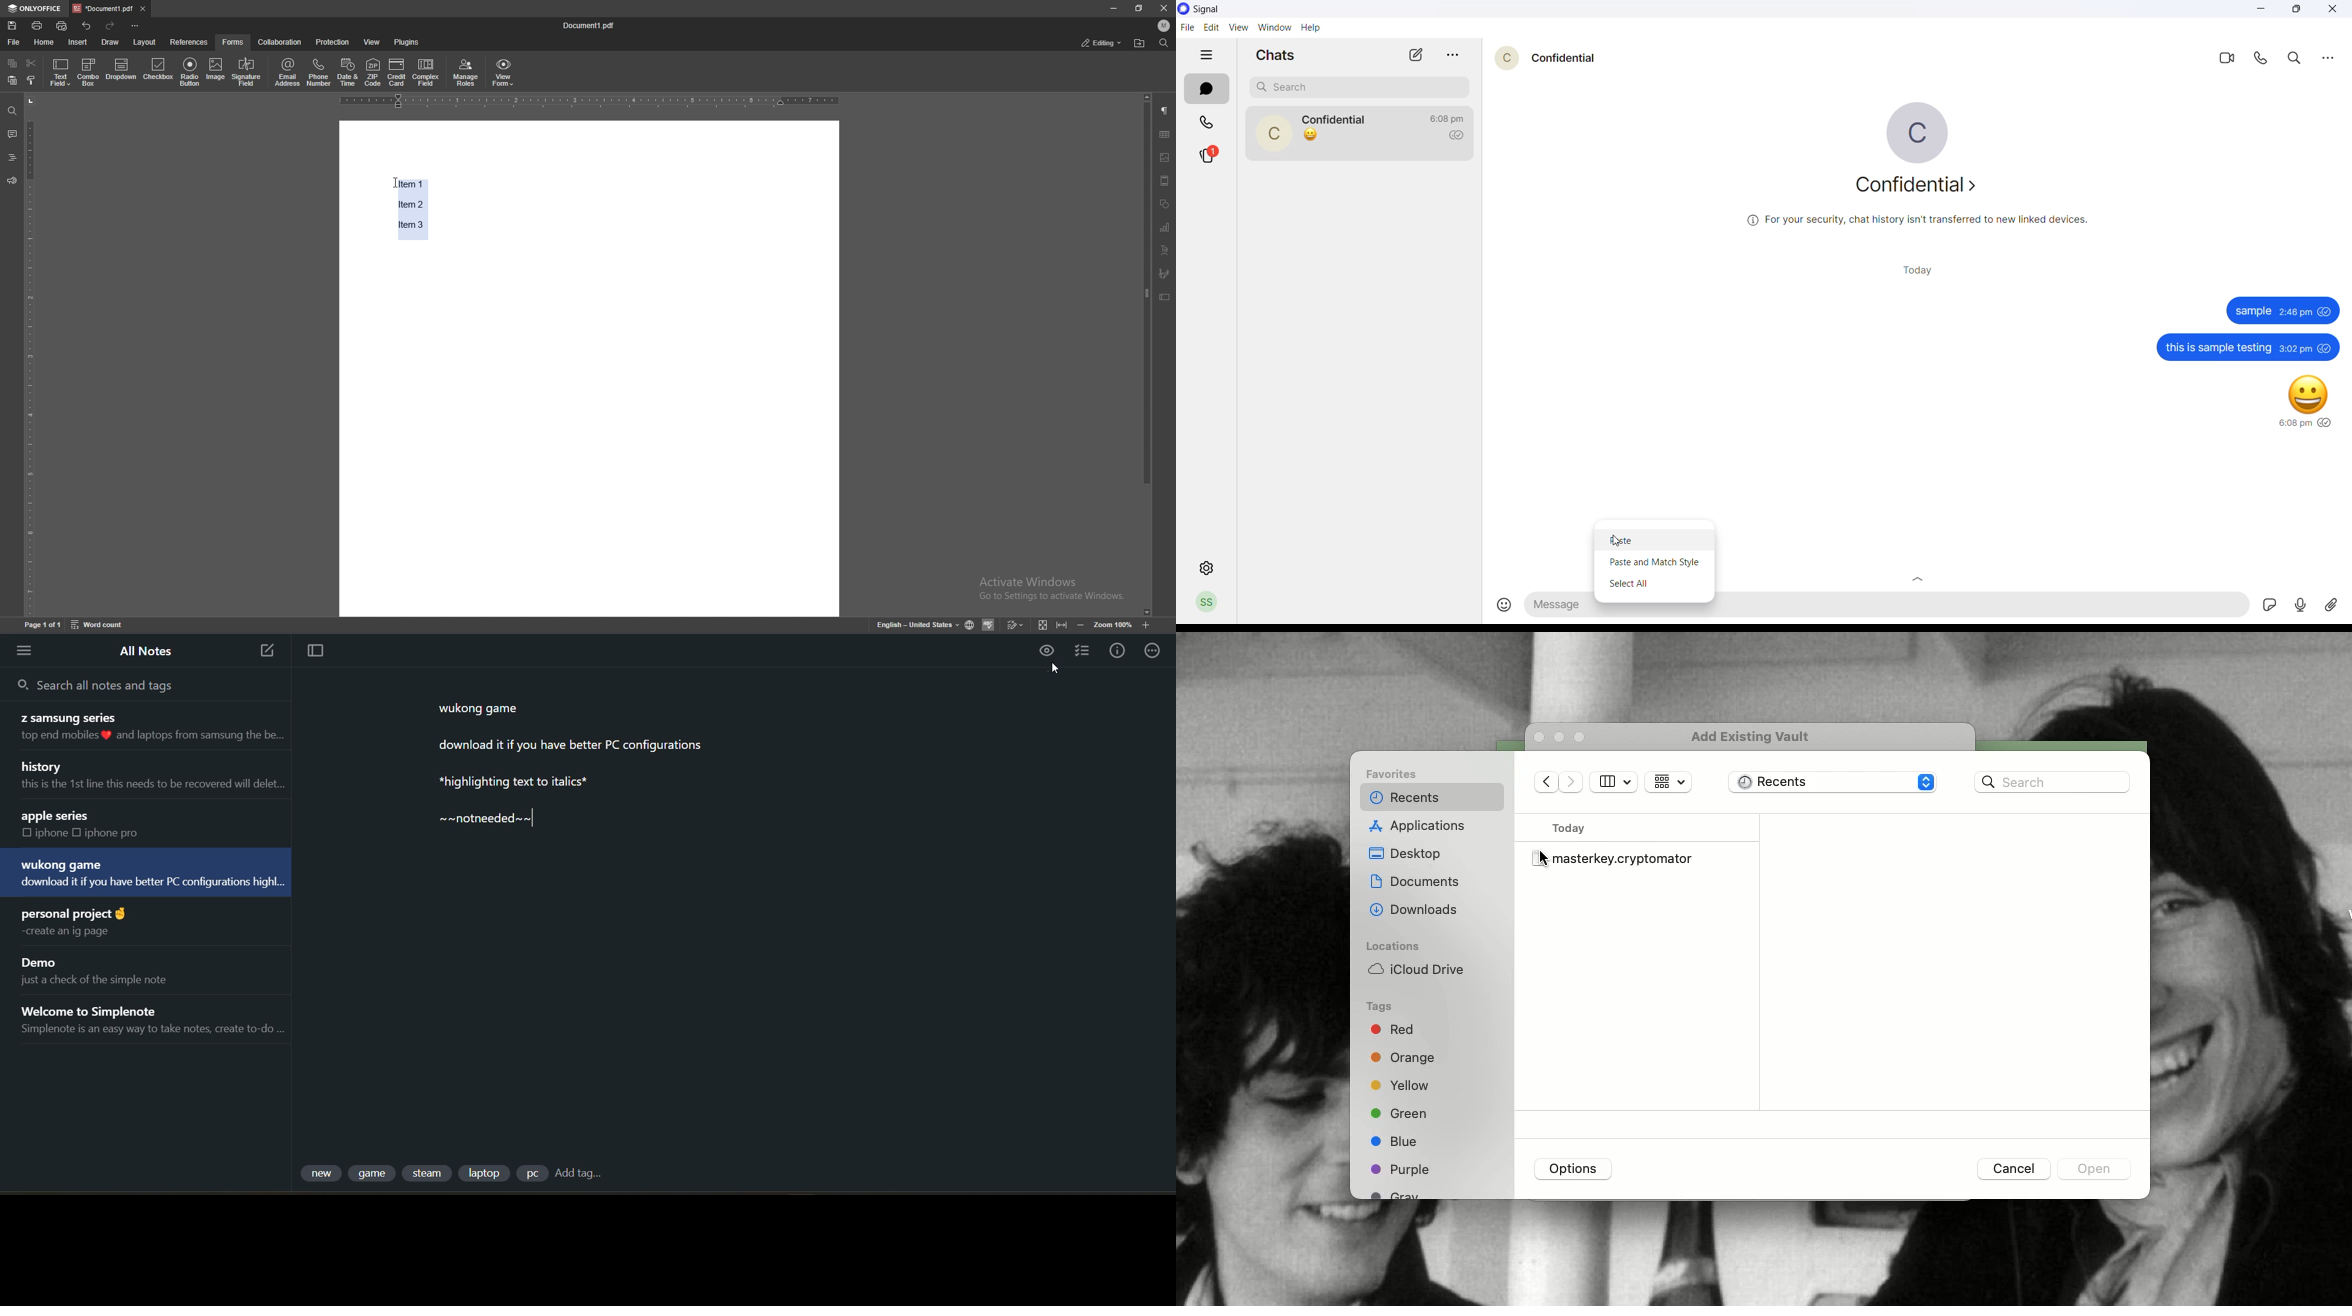 This screenshot has height=1316, width=2352. I want to click on setting, so click(1203, 568).